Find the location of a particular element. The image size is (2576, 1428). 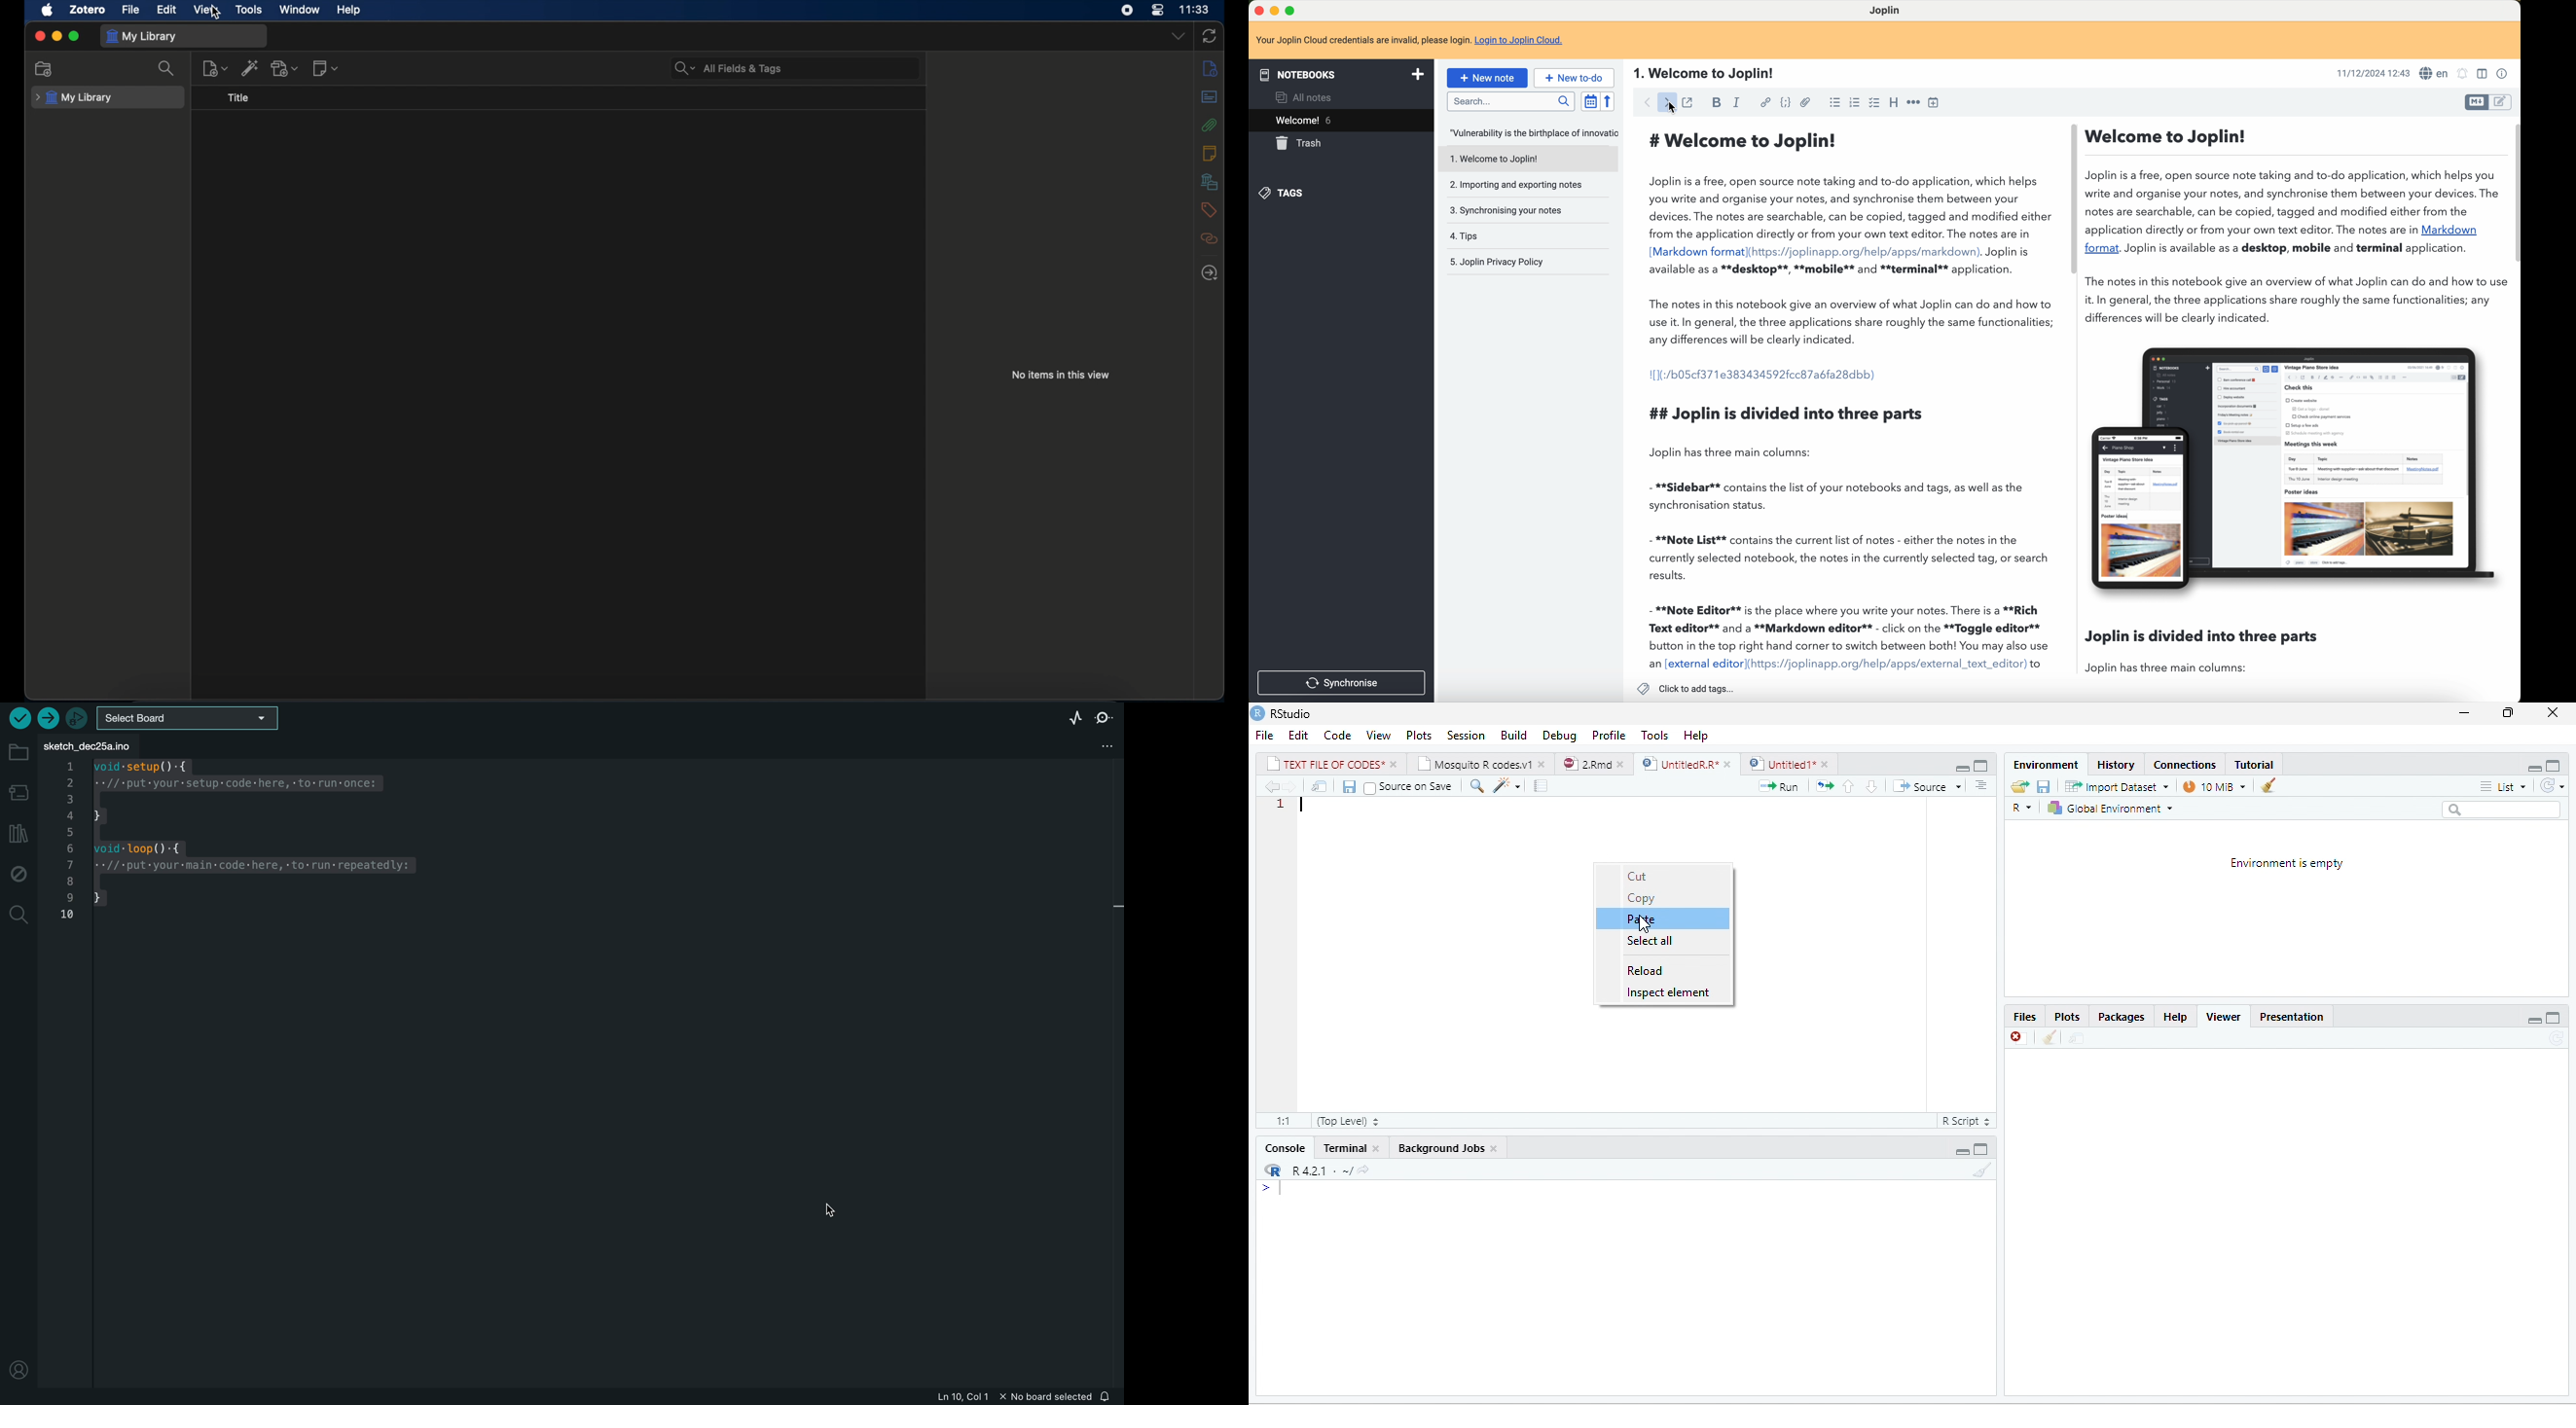

new note is located at coordinates (327, 68).